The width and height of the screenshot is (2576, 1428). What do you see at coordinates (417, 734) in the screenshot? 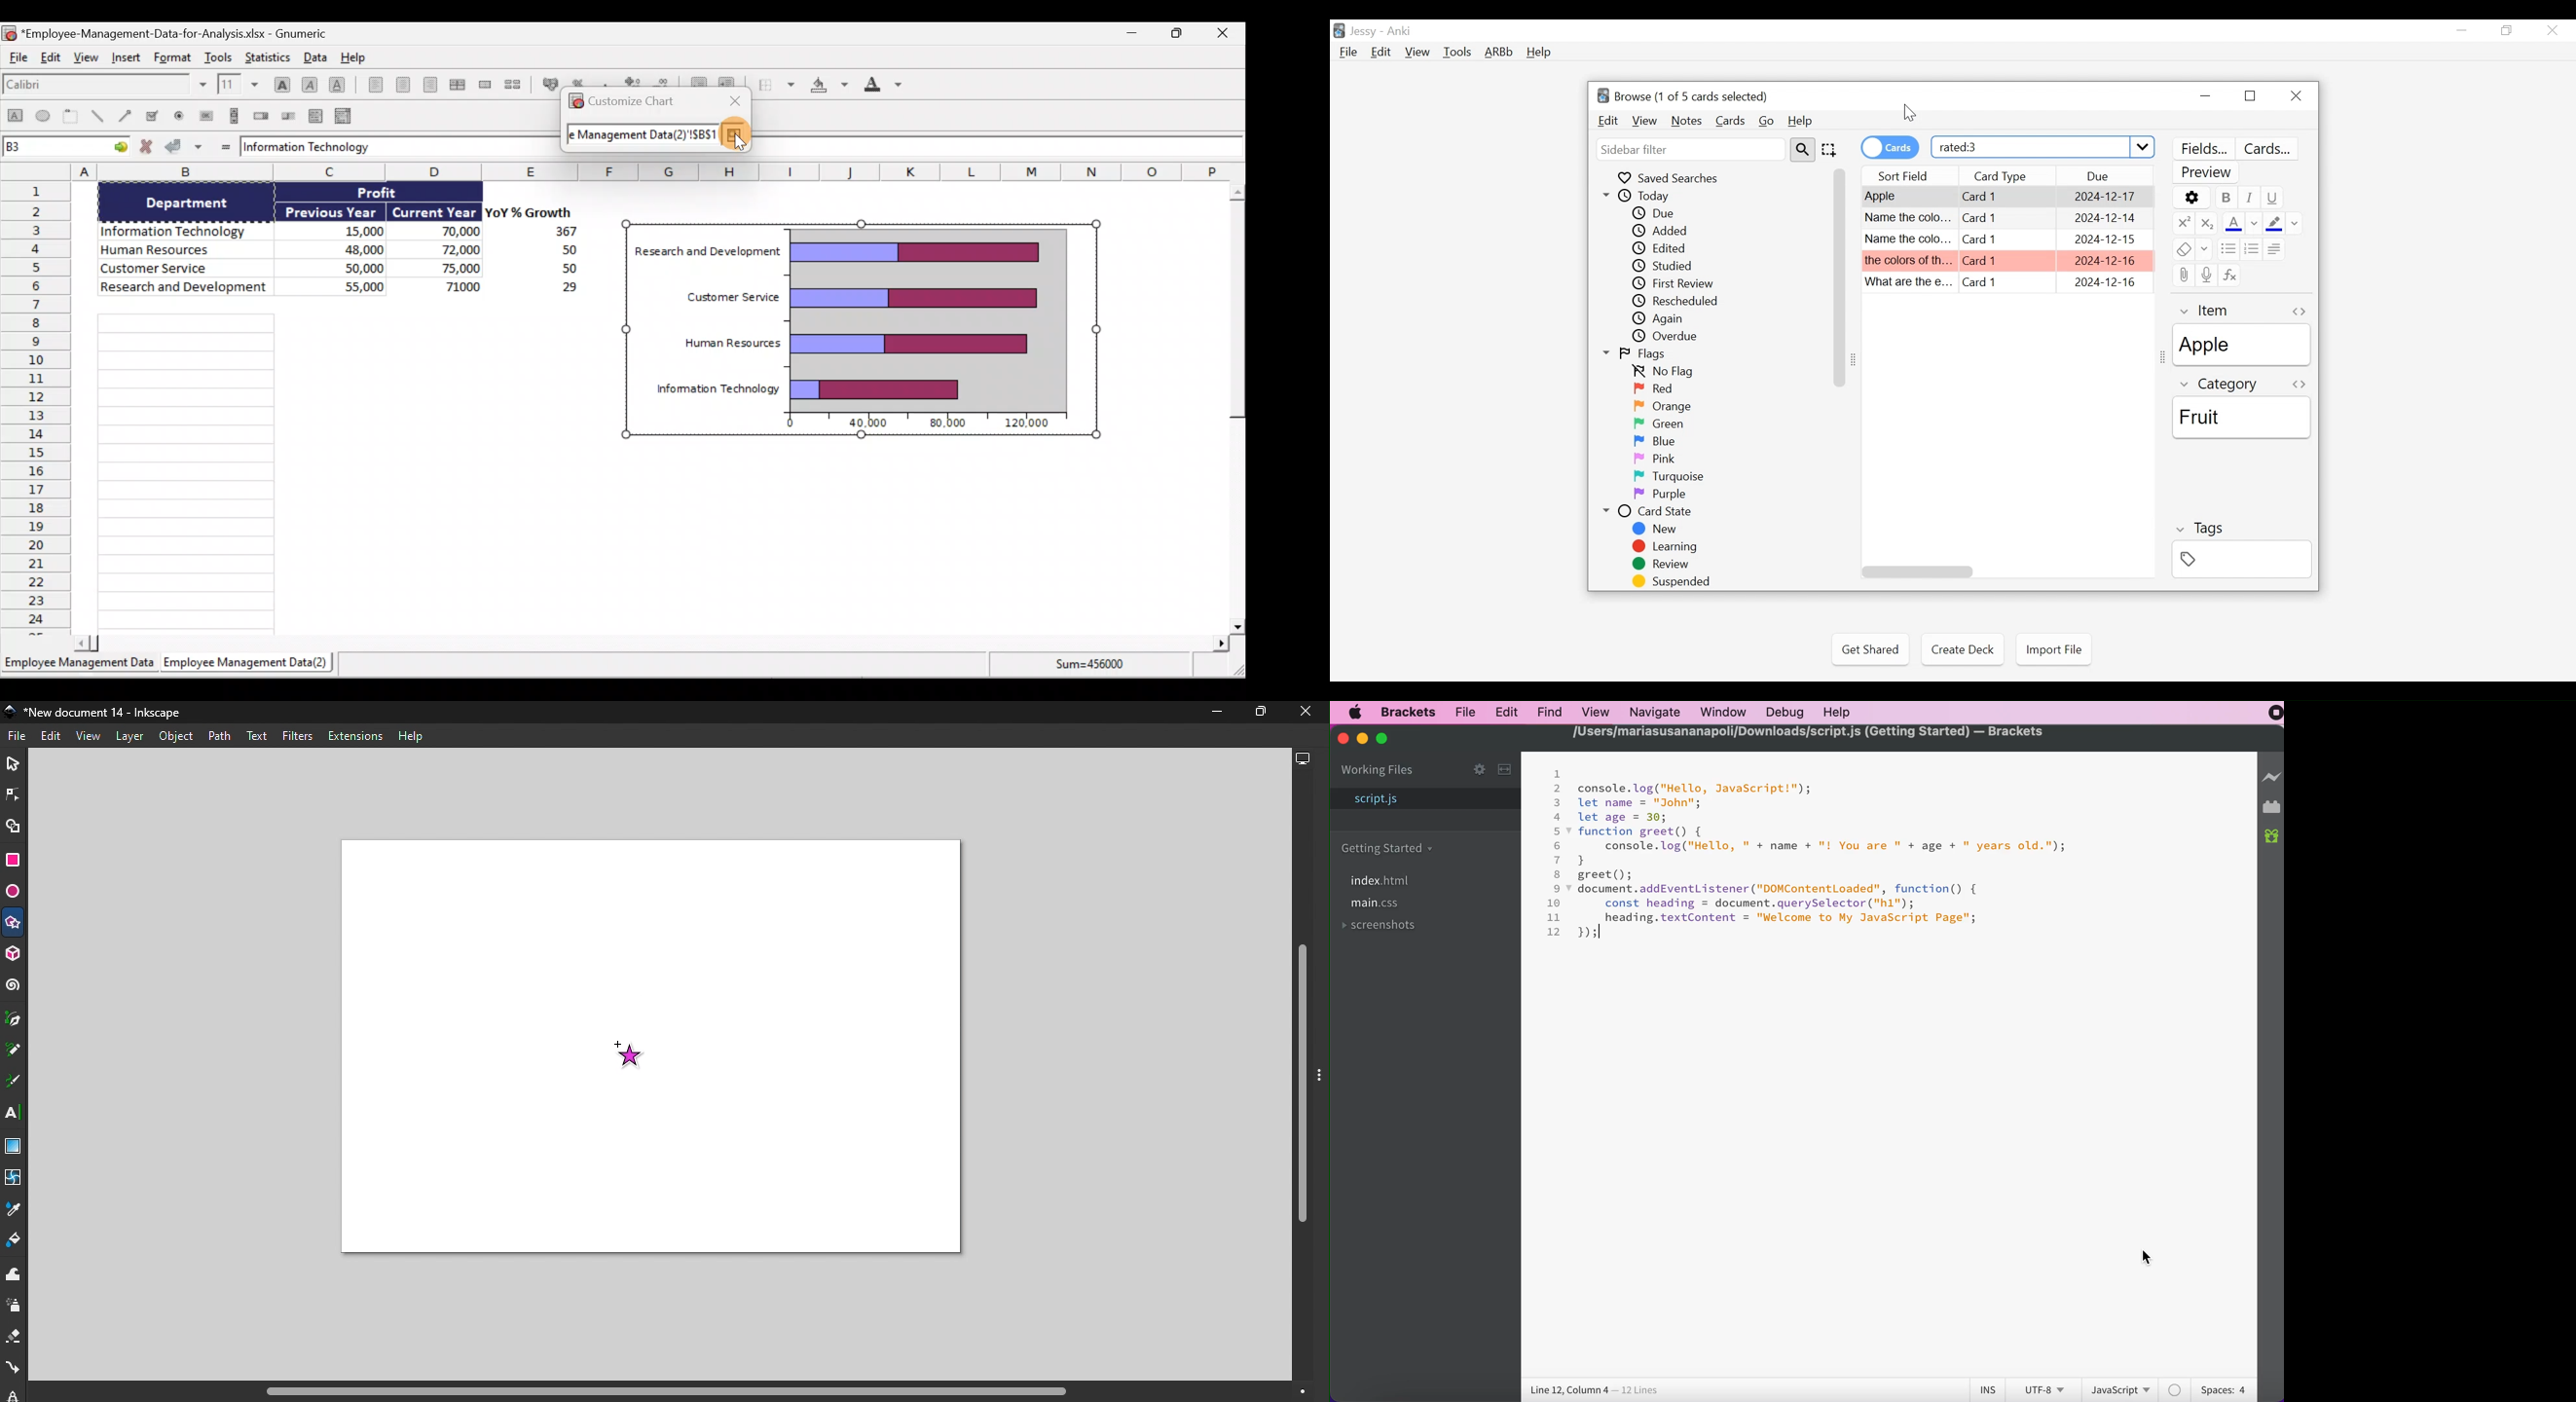
I see `Help` at bounding box center [417, 734].